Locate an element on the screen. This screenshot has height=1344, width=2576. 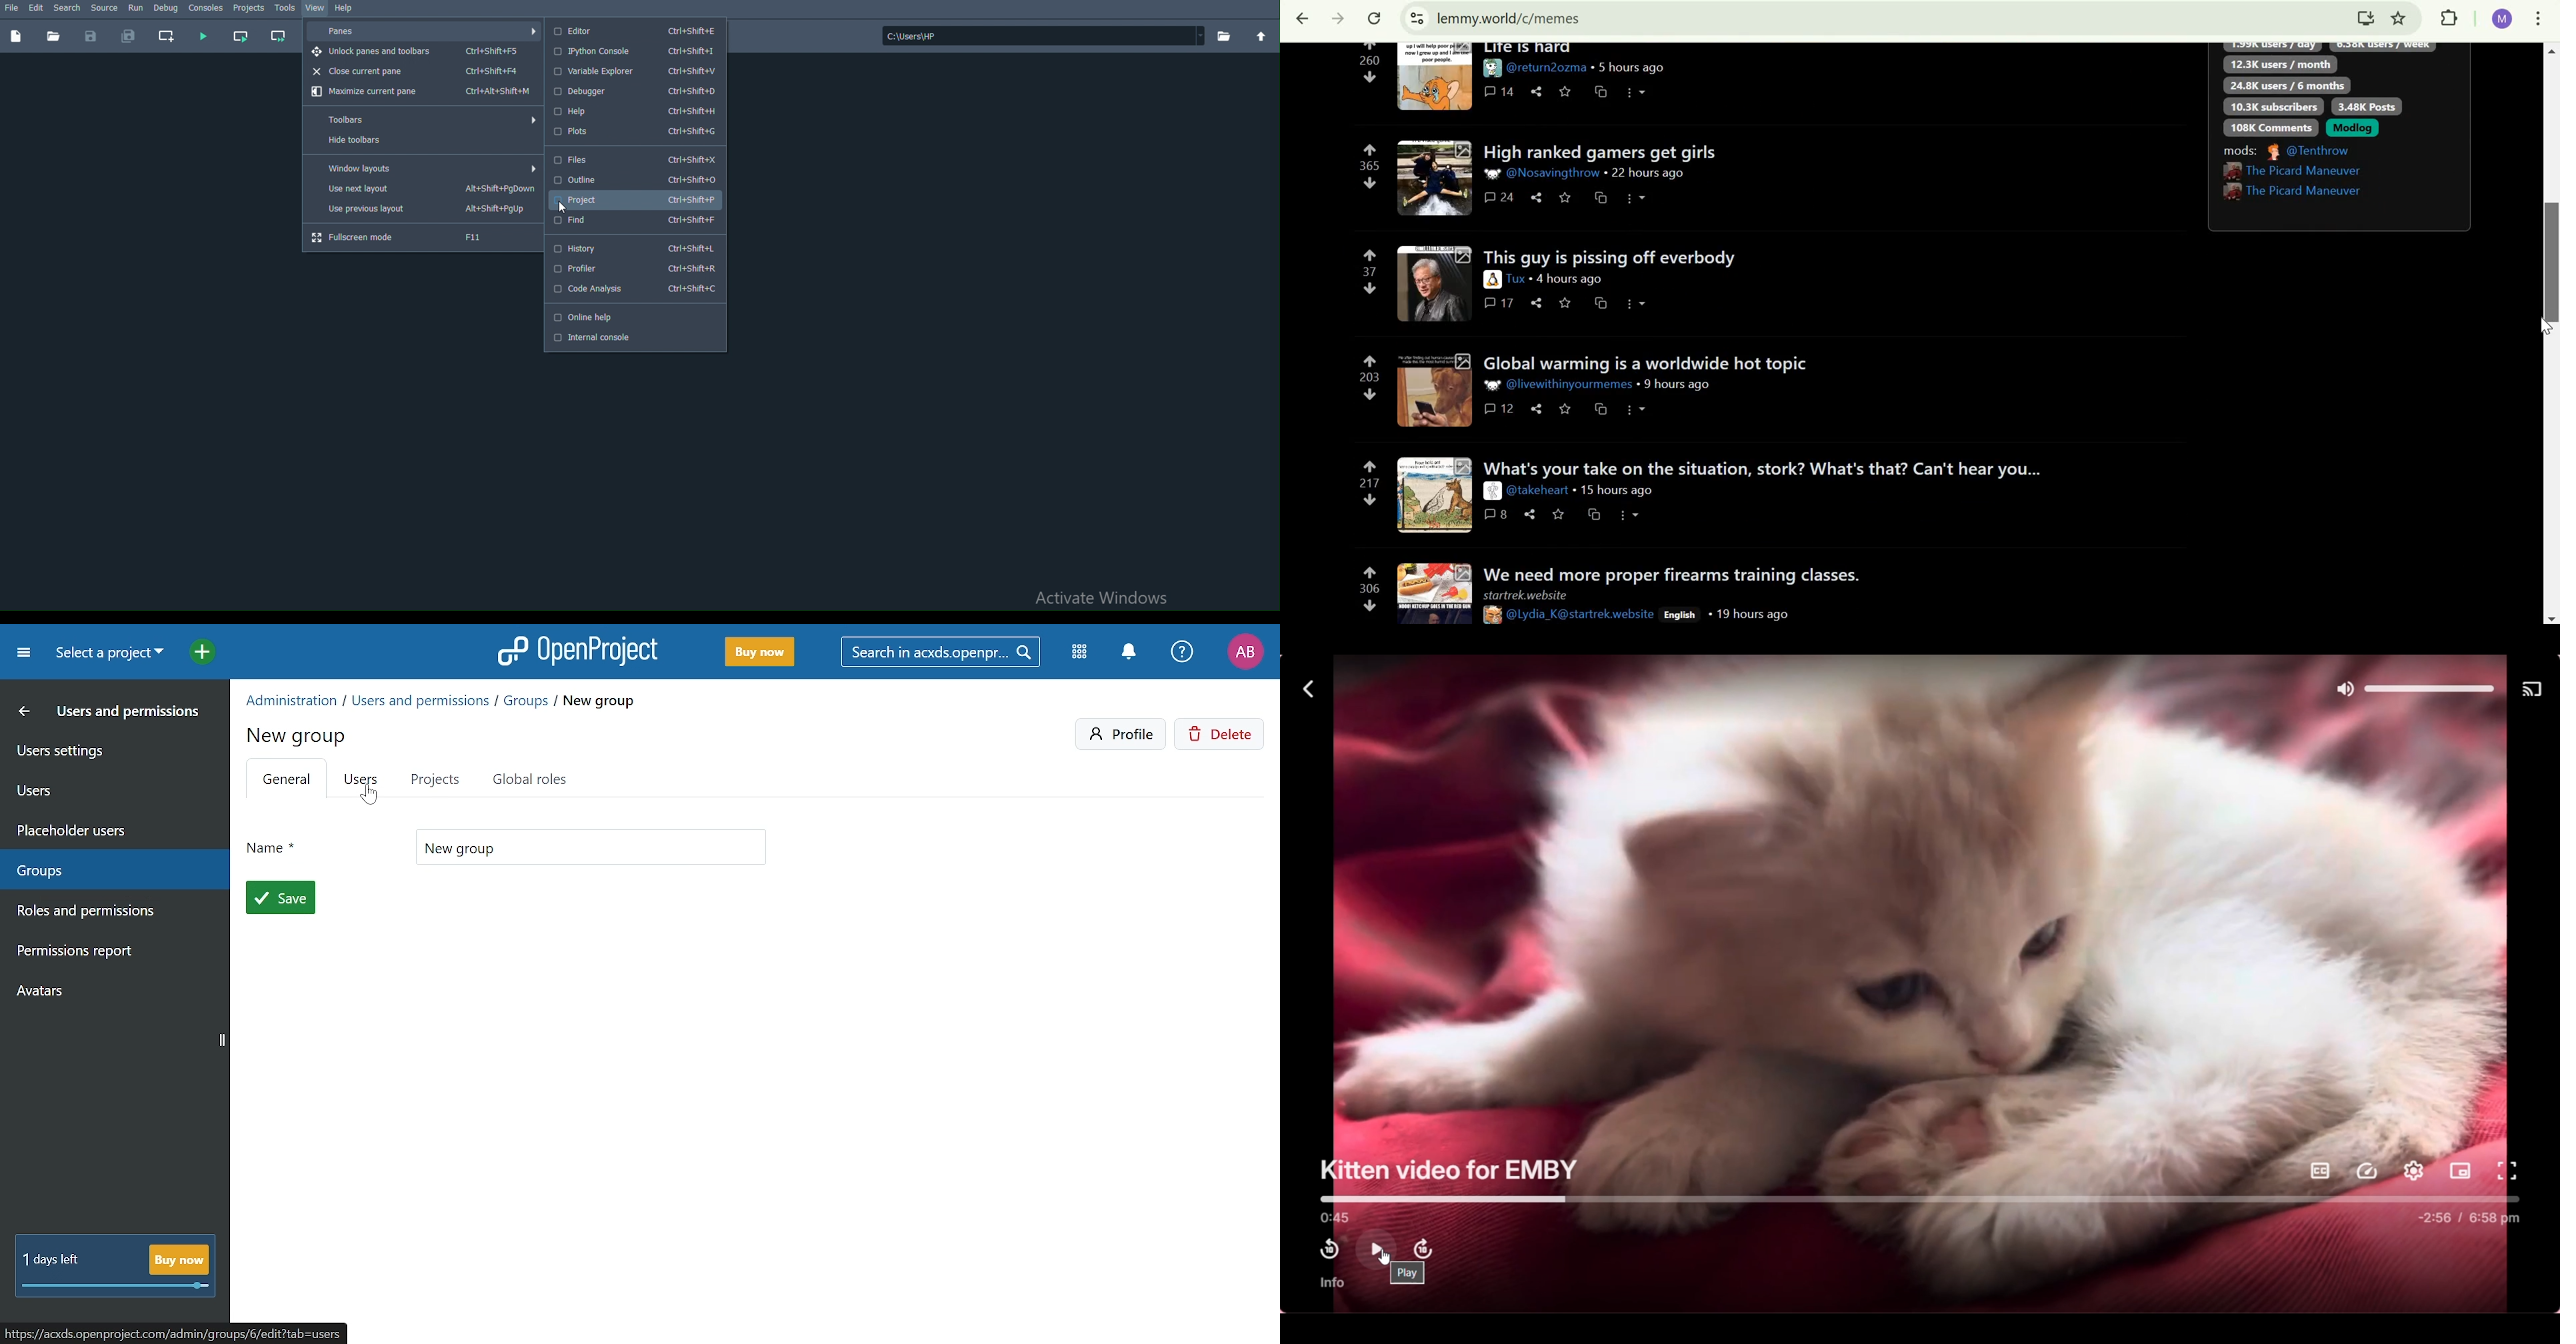
Save is located at coordinates (281, 898).